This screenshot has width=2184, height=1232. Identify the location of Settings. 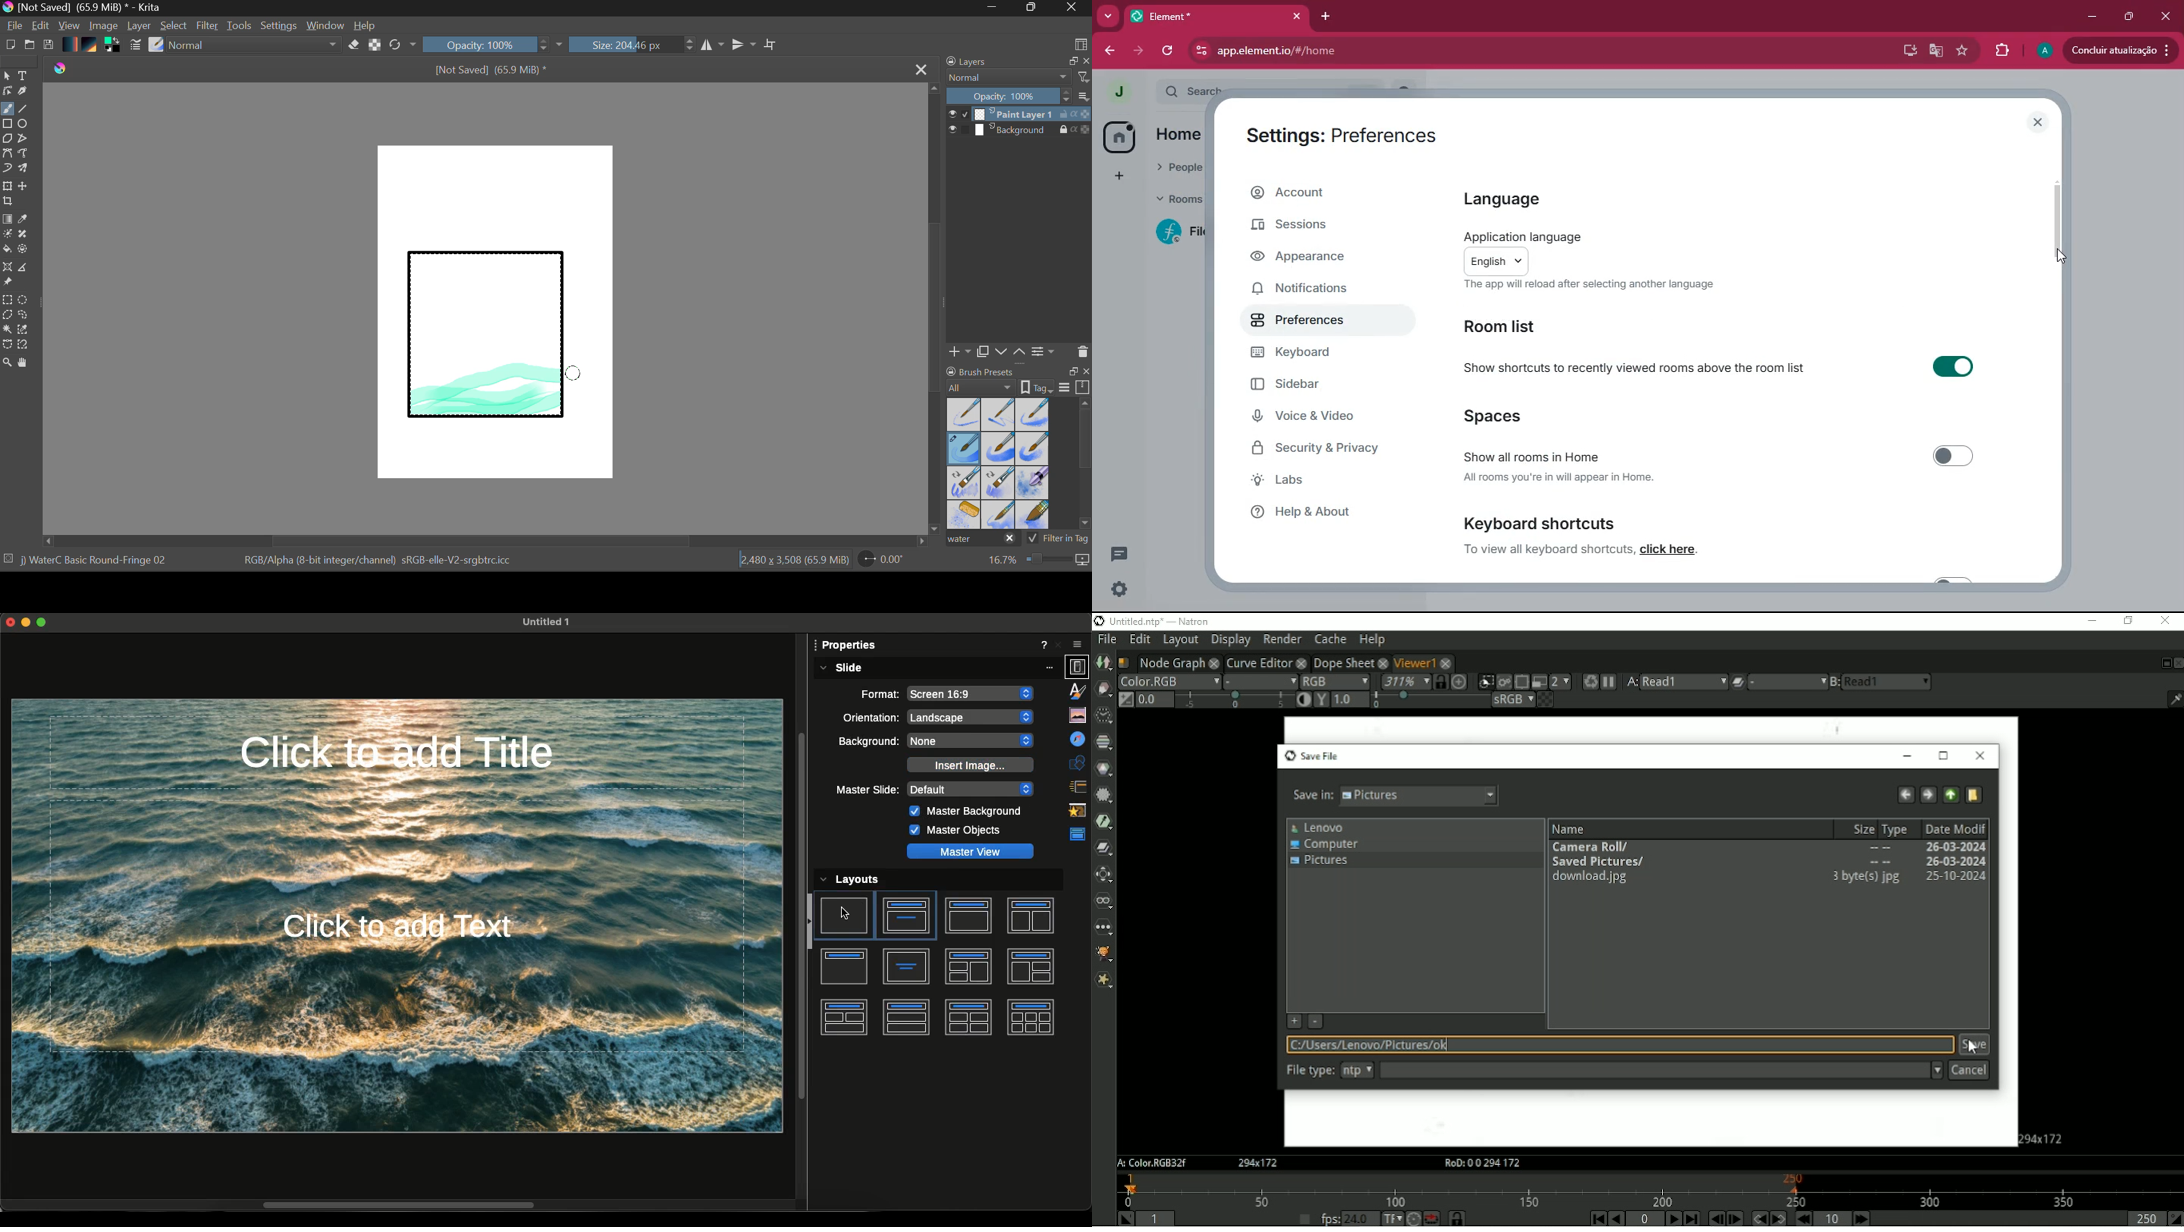
(279, 26).